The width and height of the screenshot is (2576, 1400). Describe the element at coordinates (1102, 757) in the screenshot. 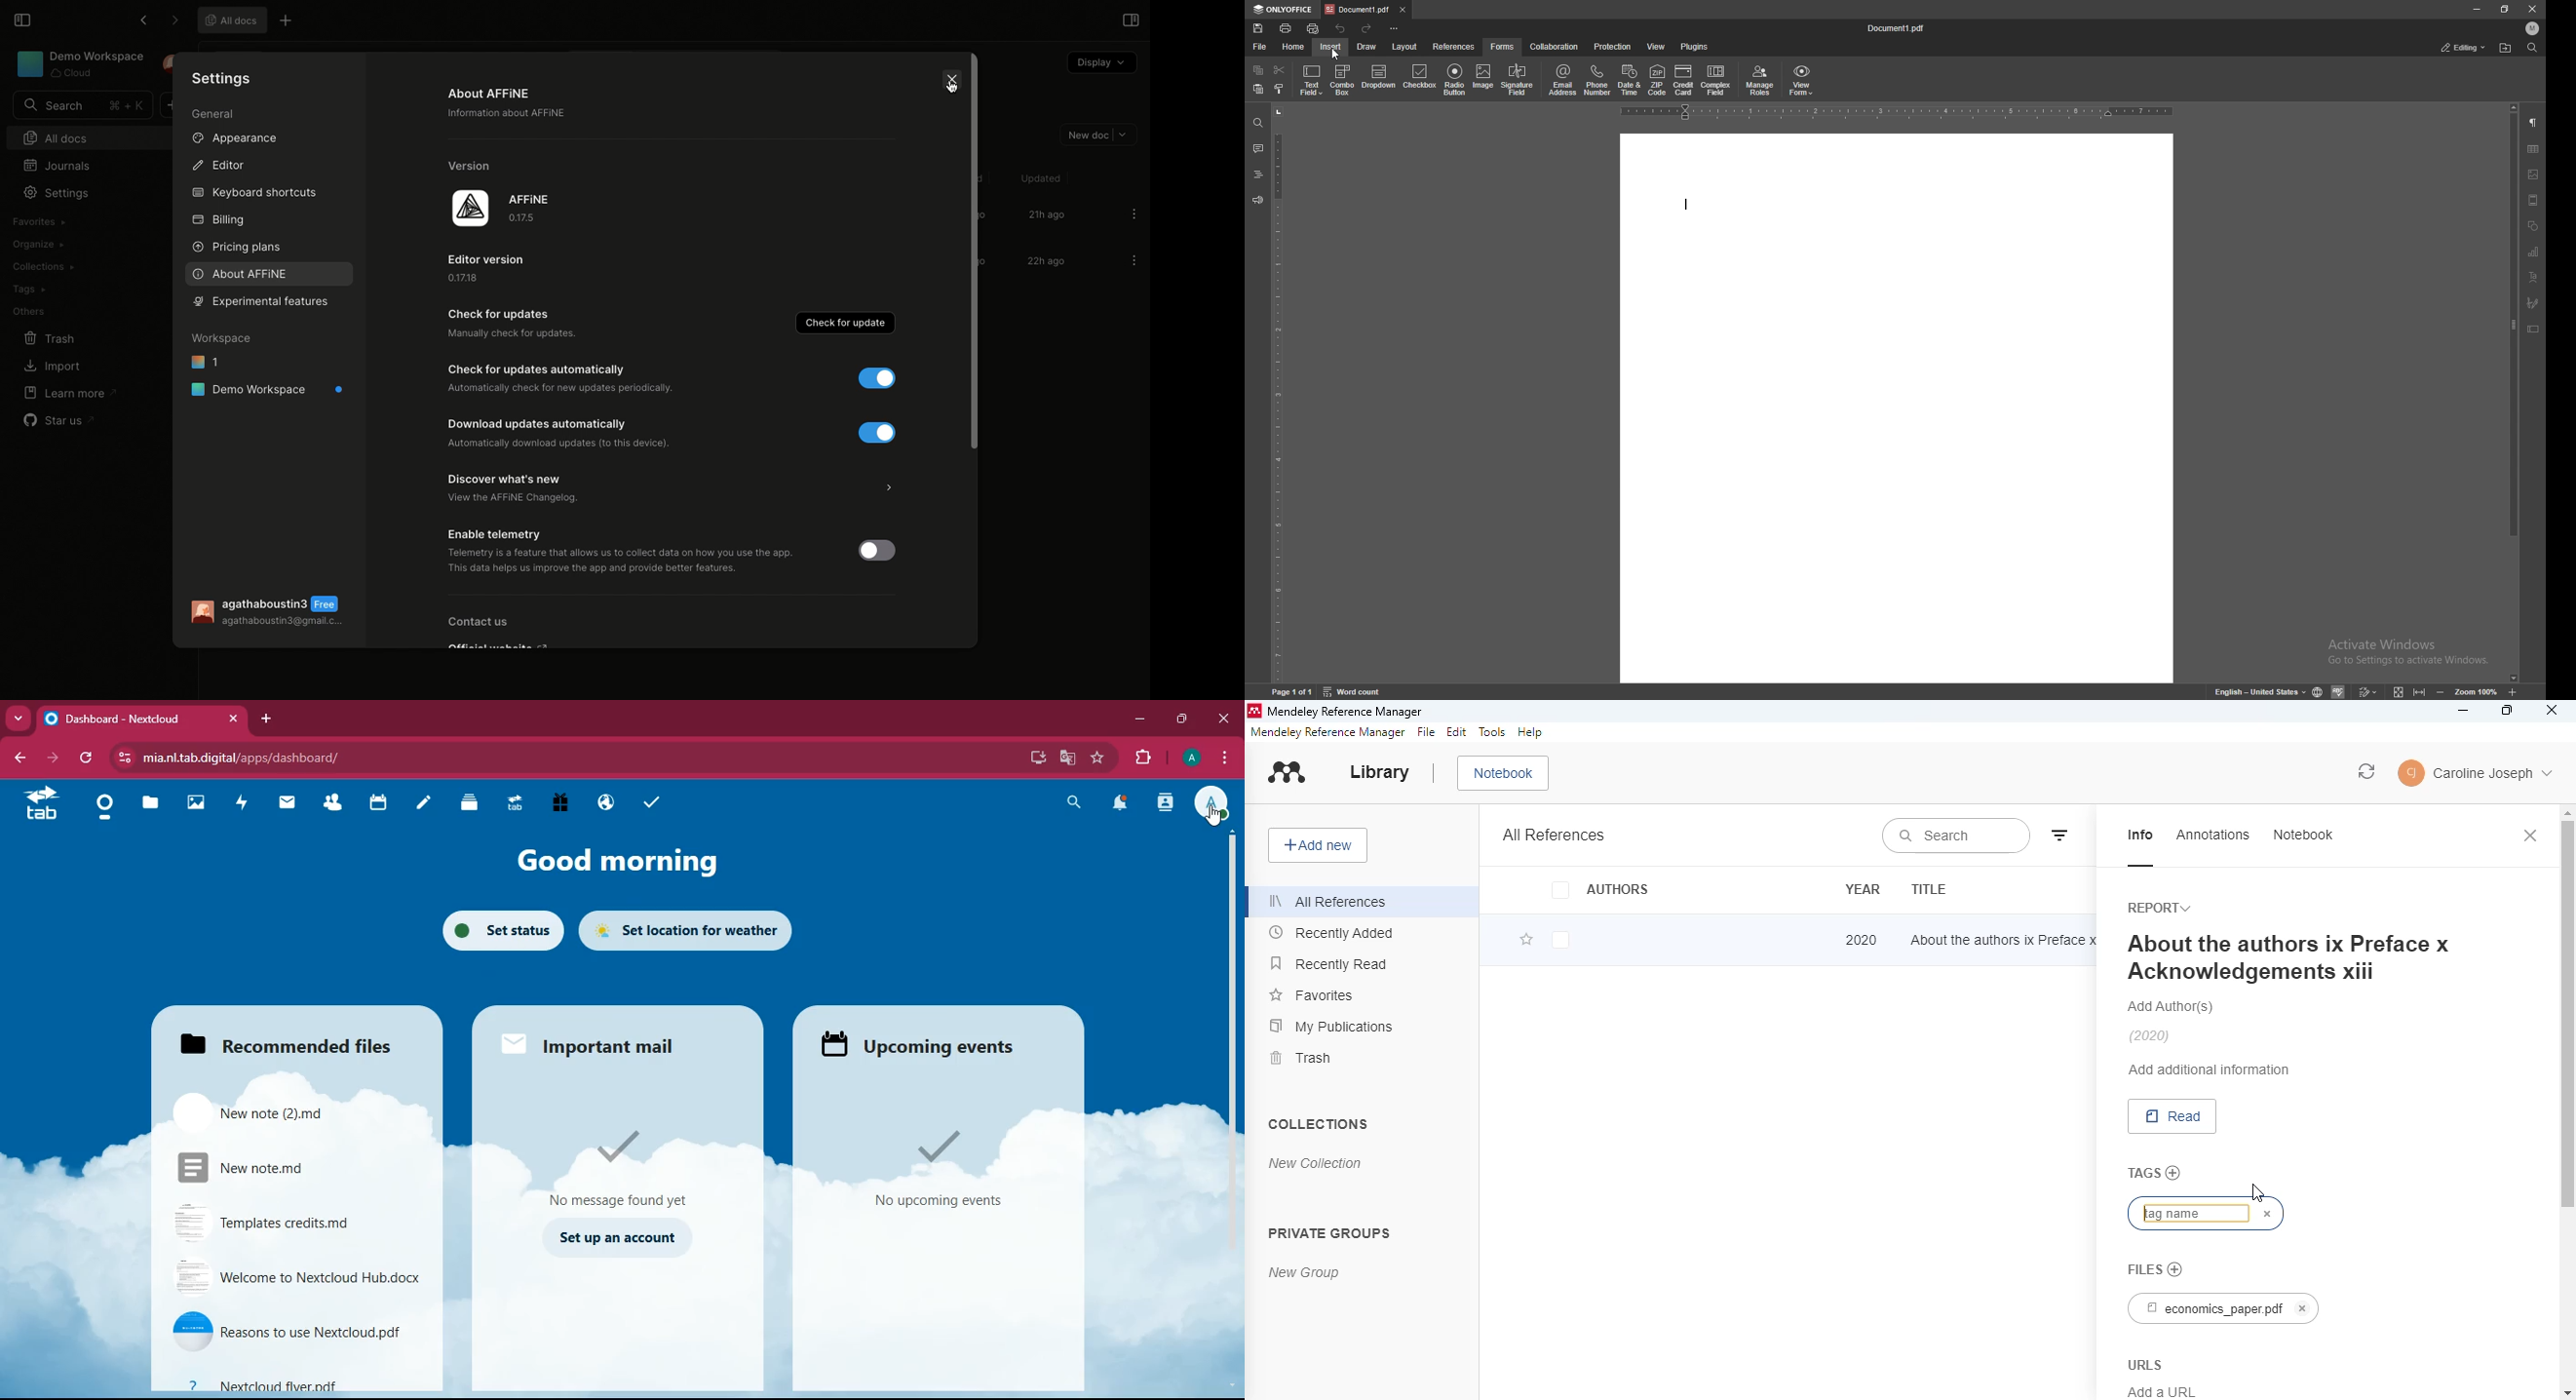

I see `favourite` at that location.